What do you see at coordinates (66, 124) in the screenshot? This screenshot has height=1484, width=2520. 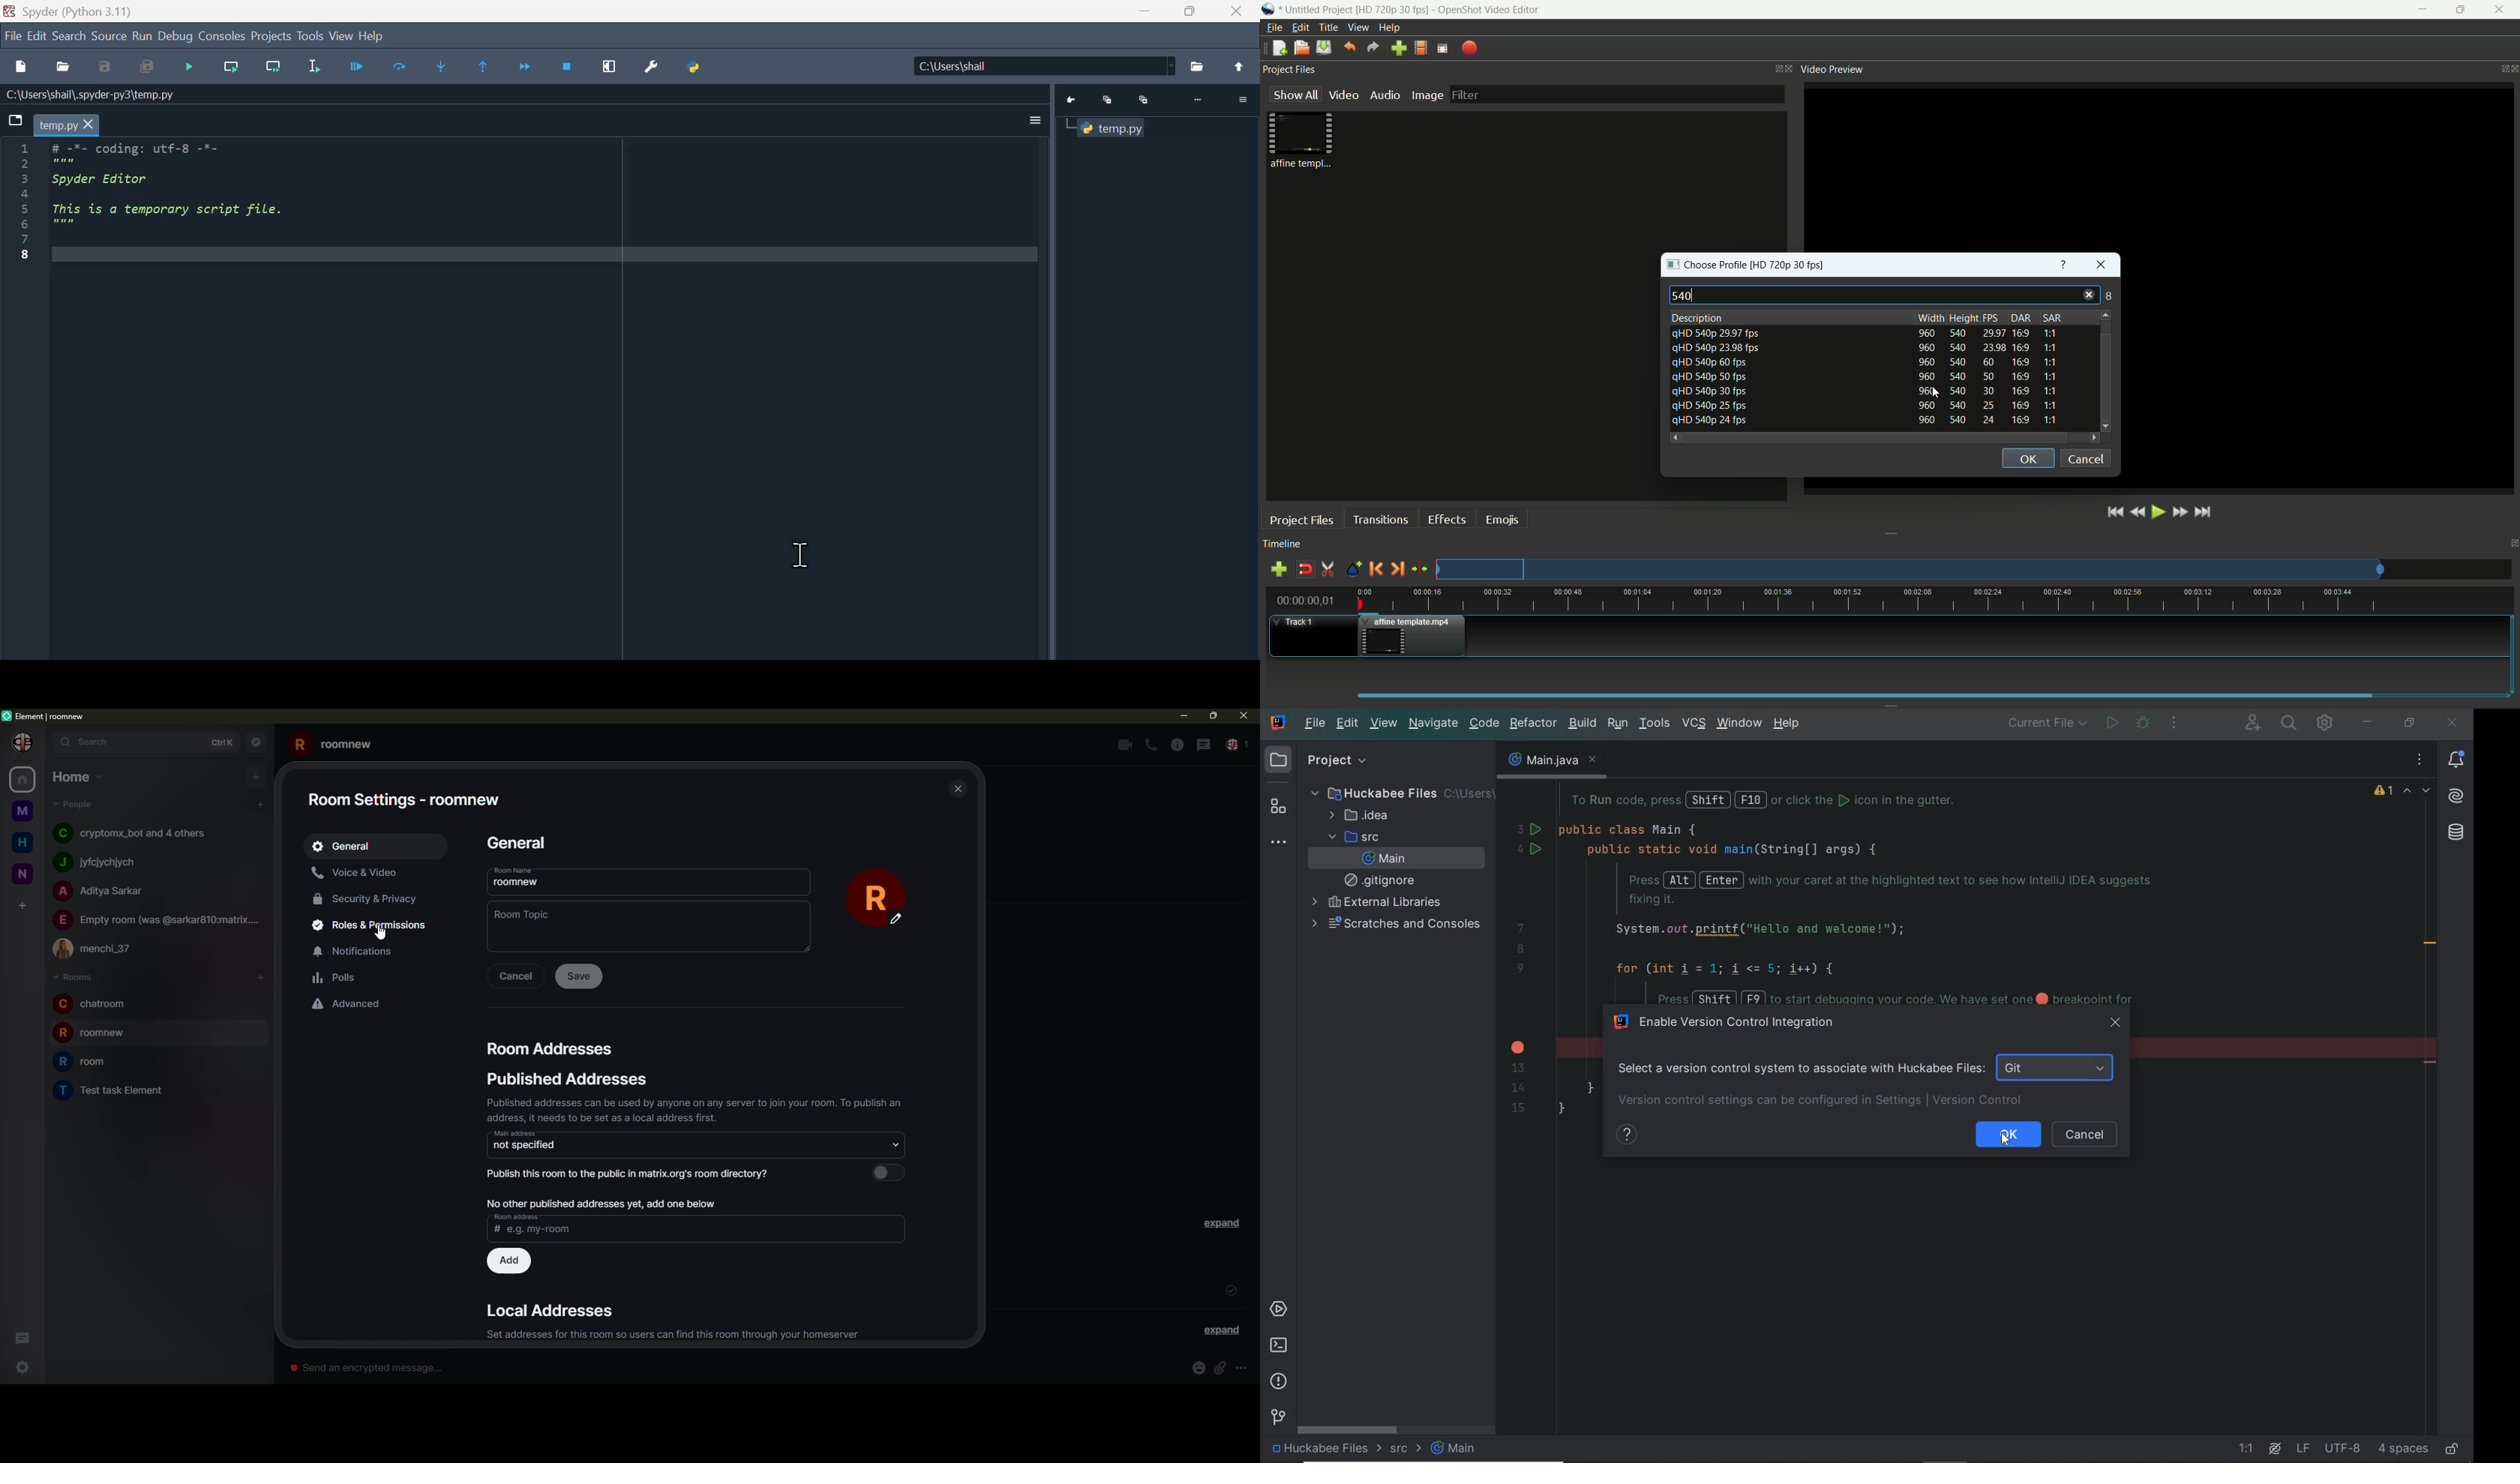 I see `temp.py` at bounding box center [66, 124].